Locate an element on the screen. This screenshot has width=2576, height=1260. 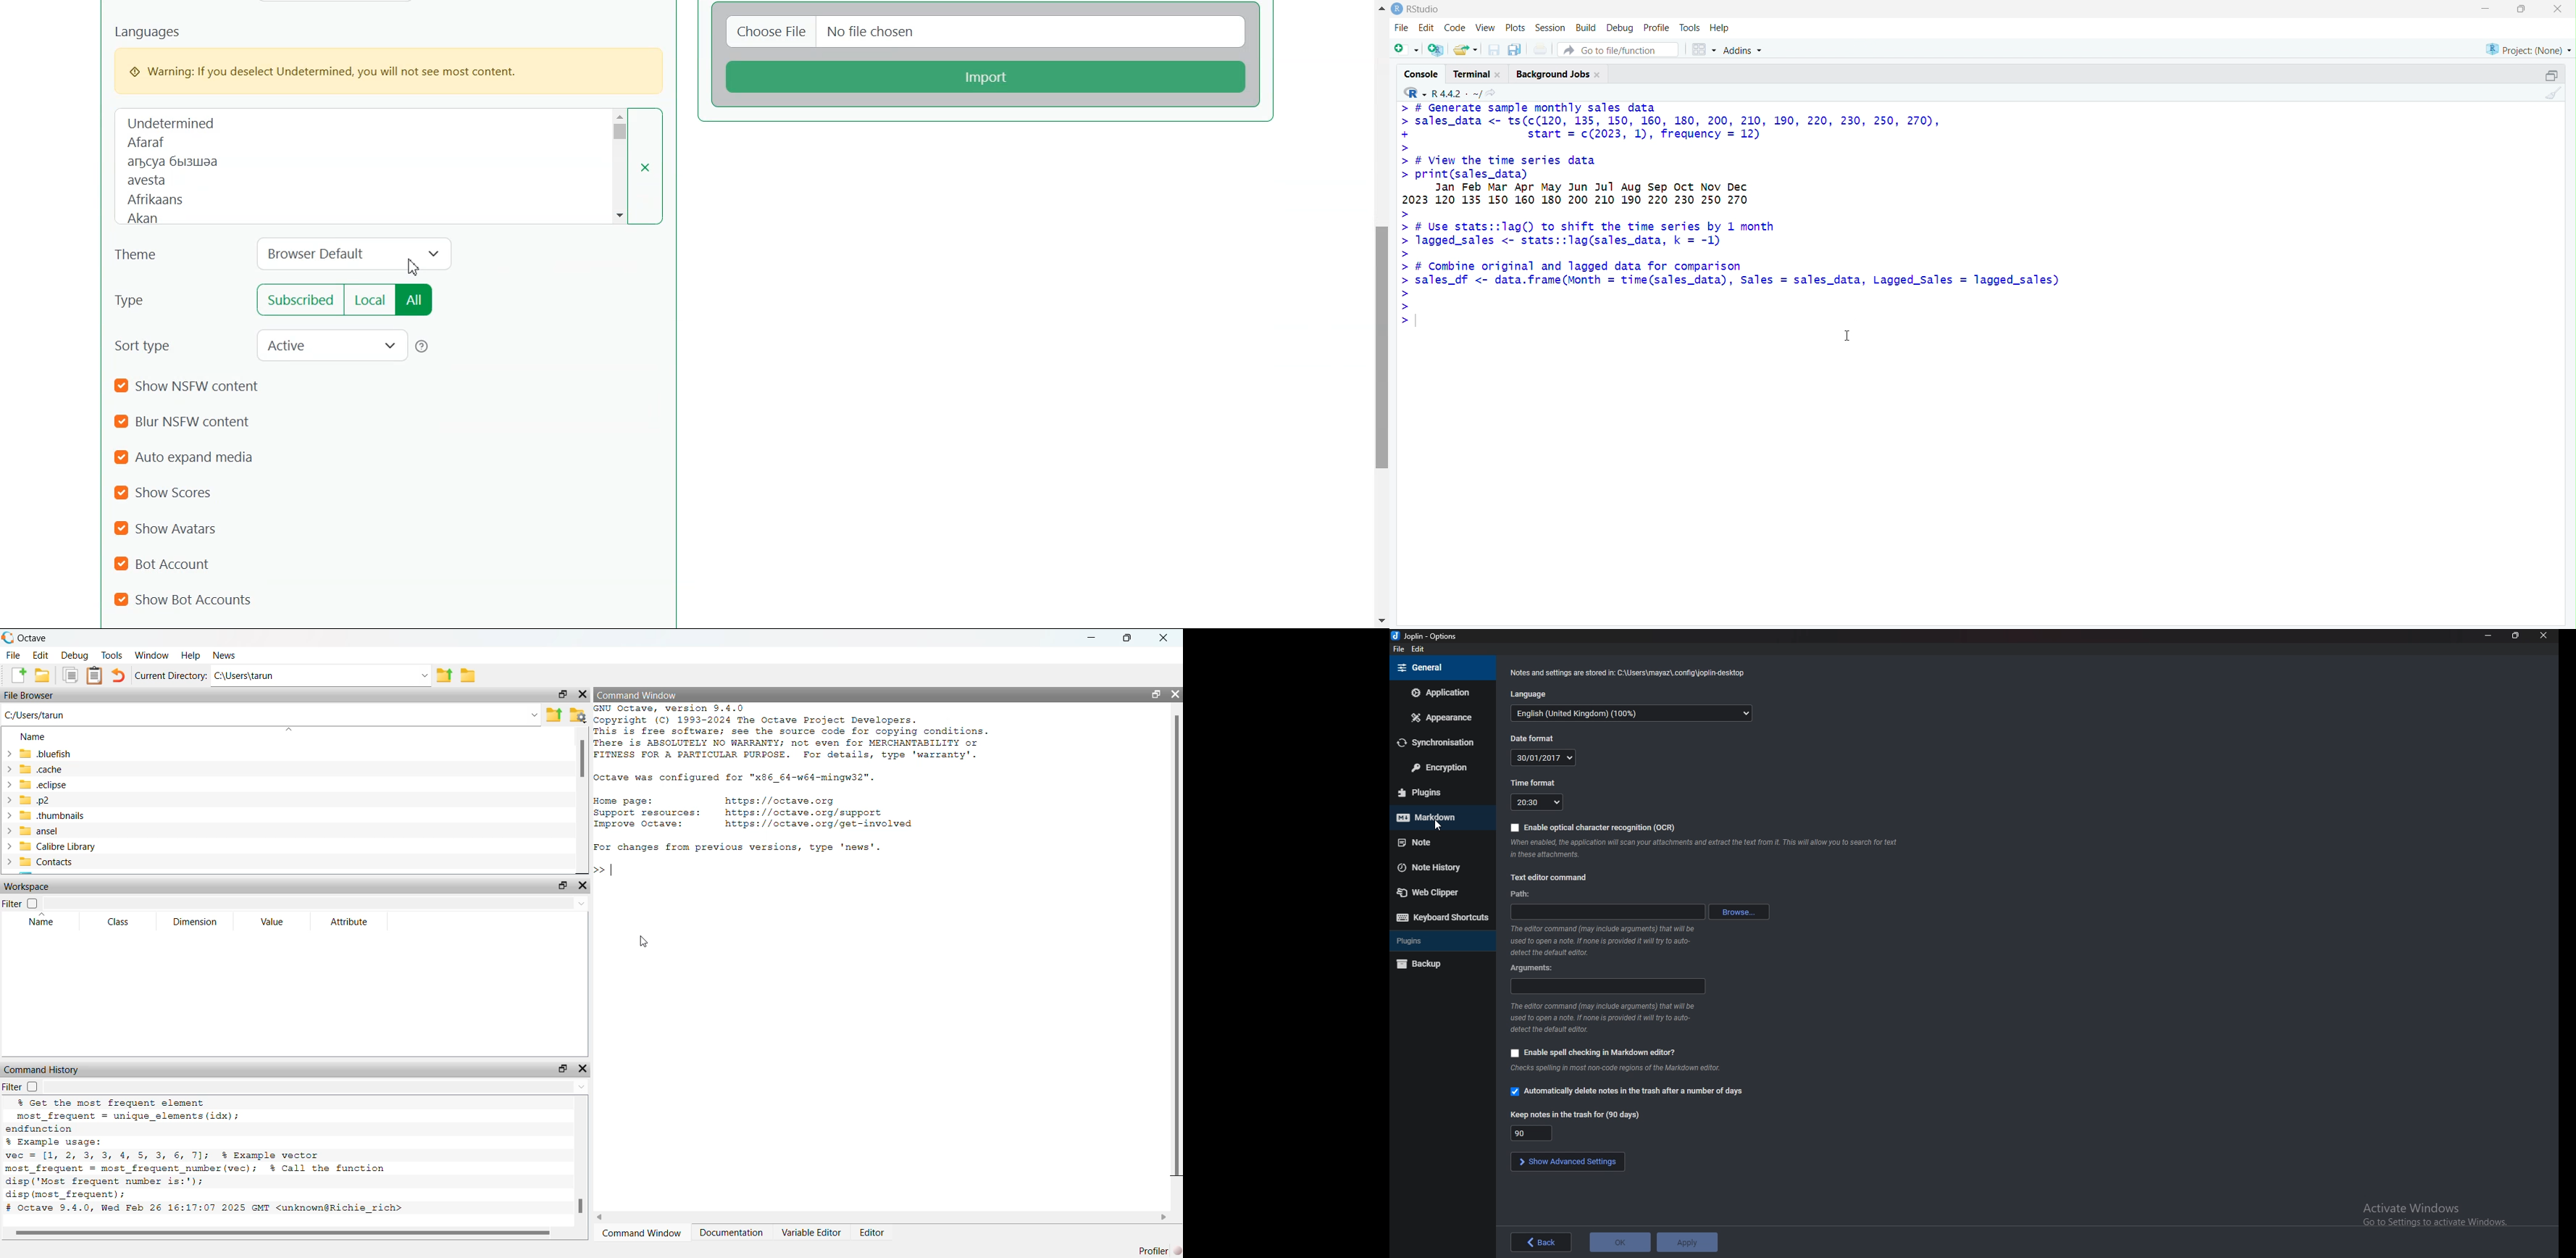
# Generate sample monthly sales data sales_data <- ts(c(120, 135, 150, 160, 180, 200, 210, 190, 220, 230, 250, 270),start = c(2023, 1), frequency = 12) is located at coordinates (1692, 126).